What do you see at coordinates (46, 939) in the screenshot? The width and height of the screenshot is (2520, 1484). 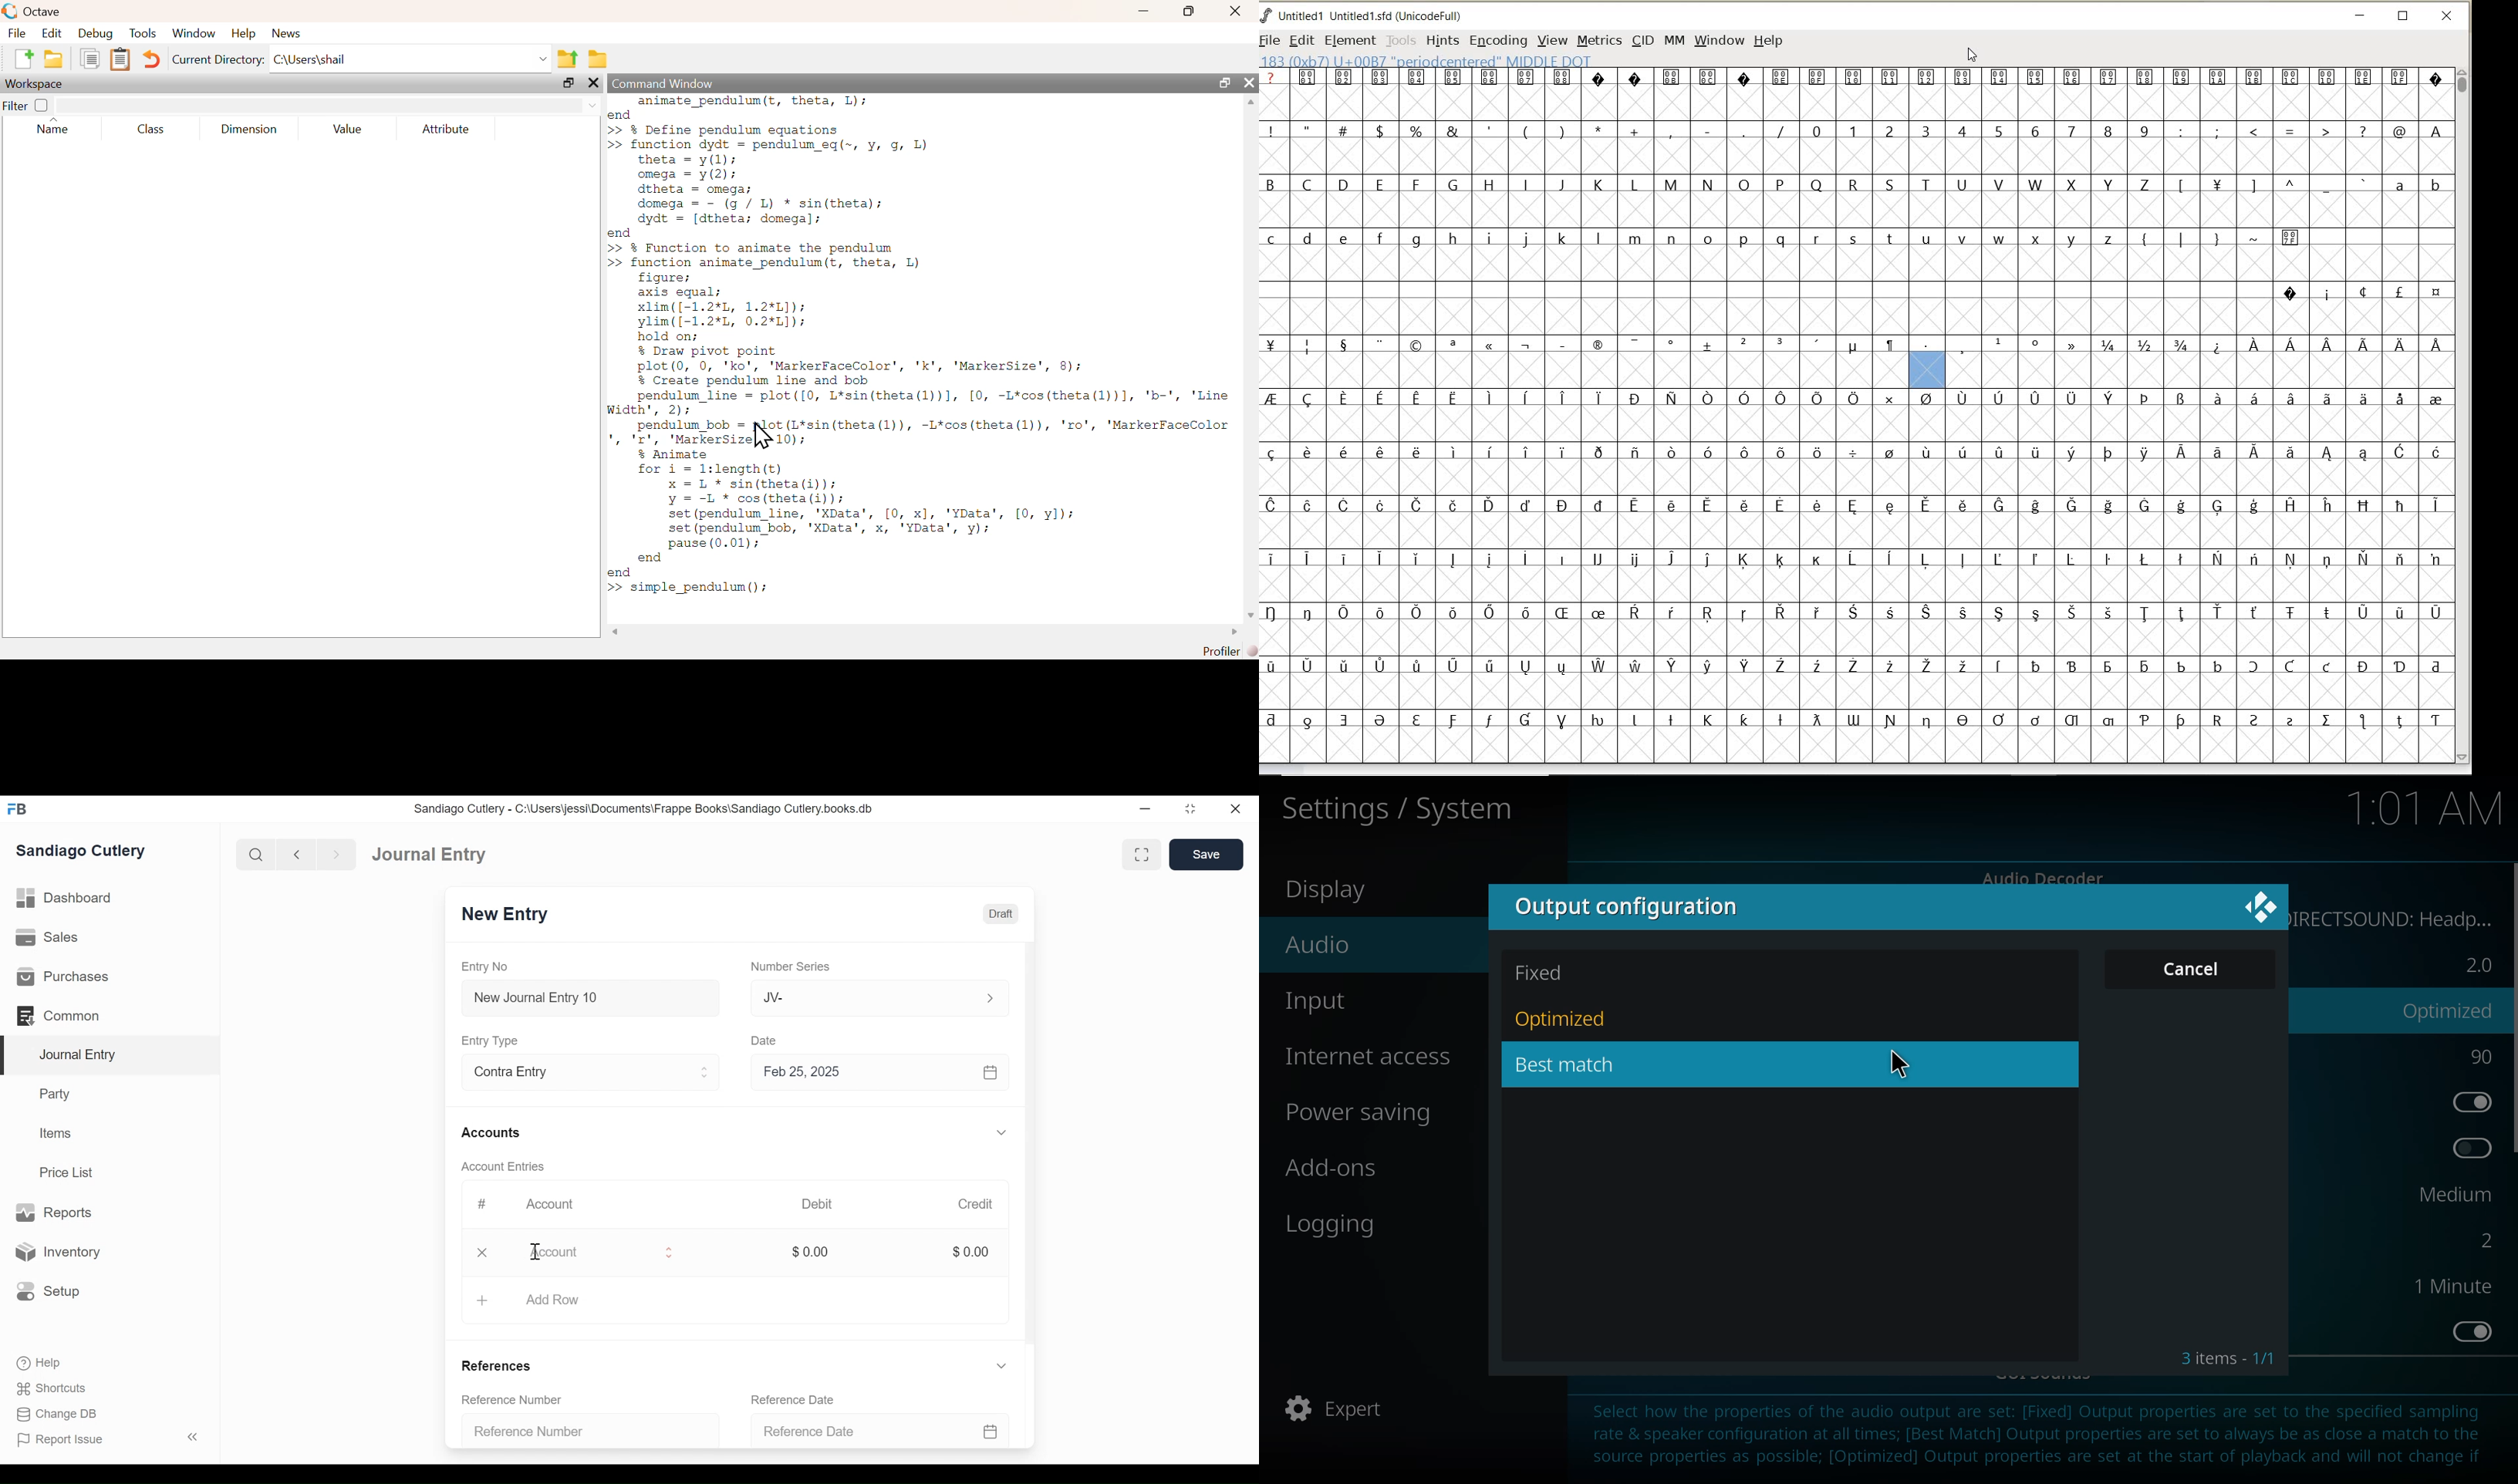 I see `Sales` at bounding box center [46, 939].